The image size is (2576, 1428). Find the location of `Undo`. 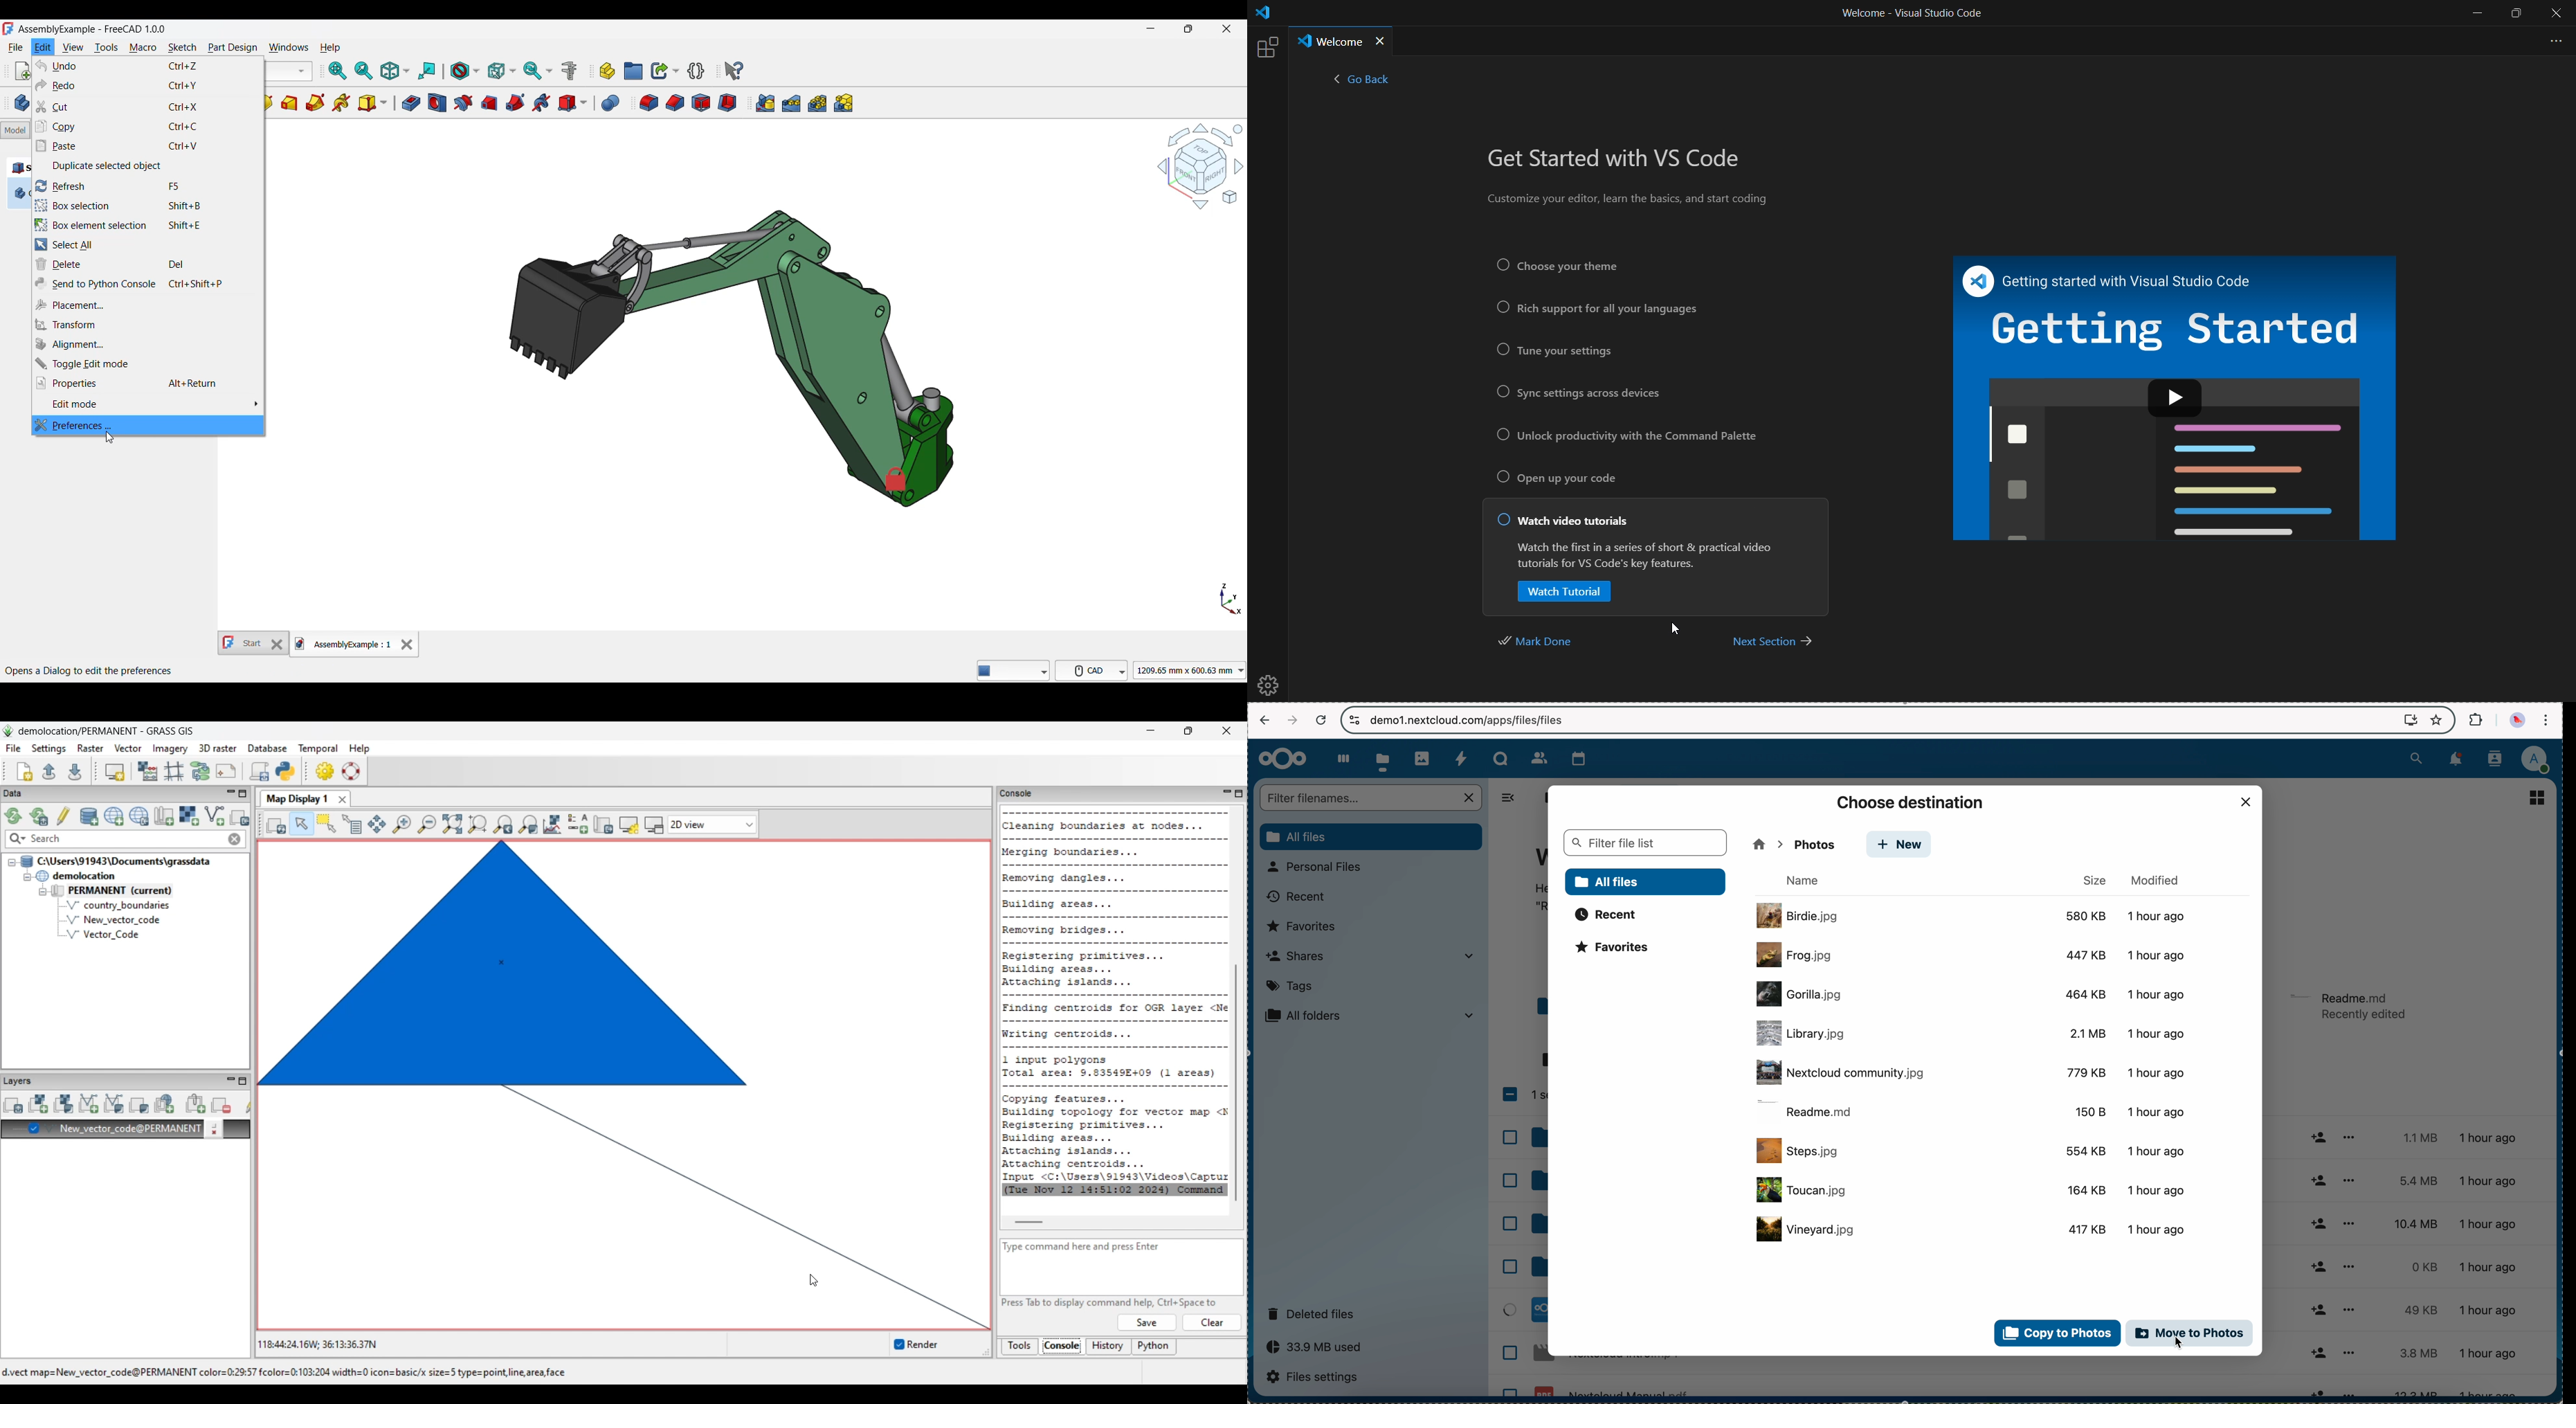

Undo is located at coordinates (148, 66).